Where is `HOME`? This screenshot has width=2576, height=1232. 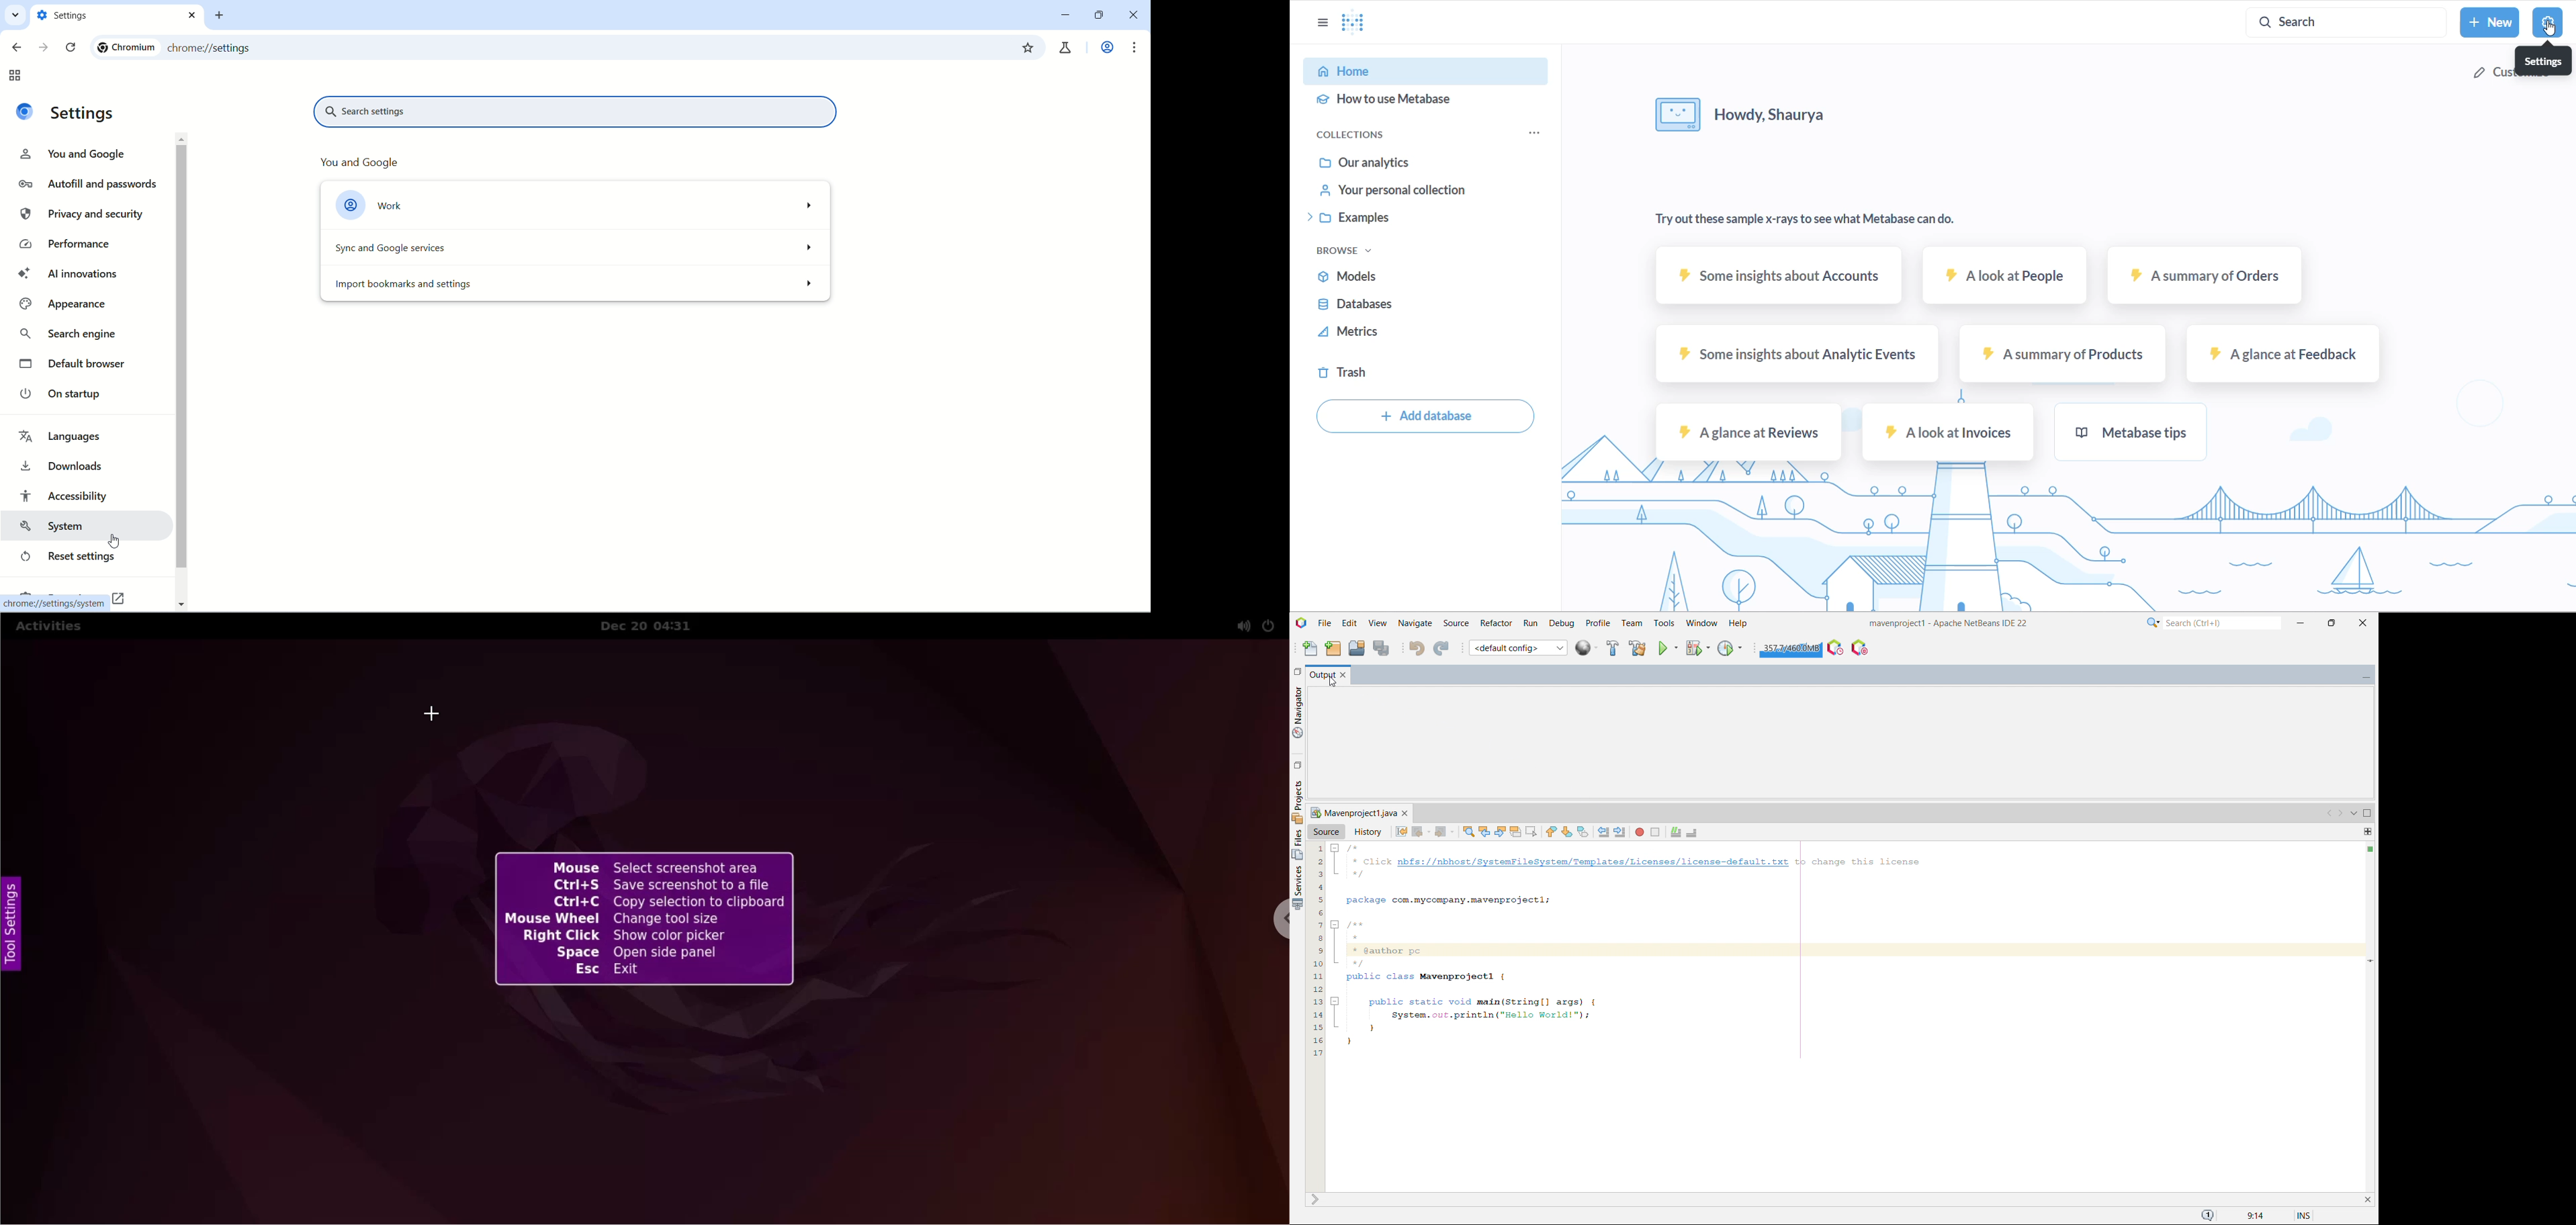
HOME is located at coordinates (1408, 71).